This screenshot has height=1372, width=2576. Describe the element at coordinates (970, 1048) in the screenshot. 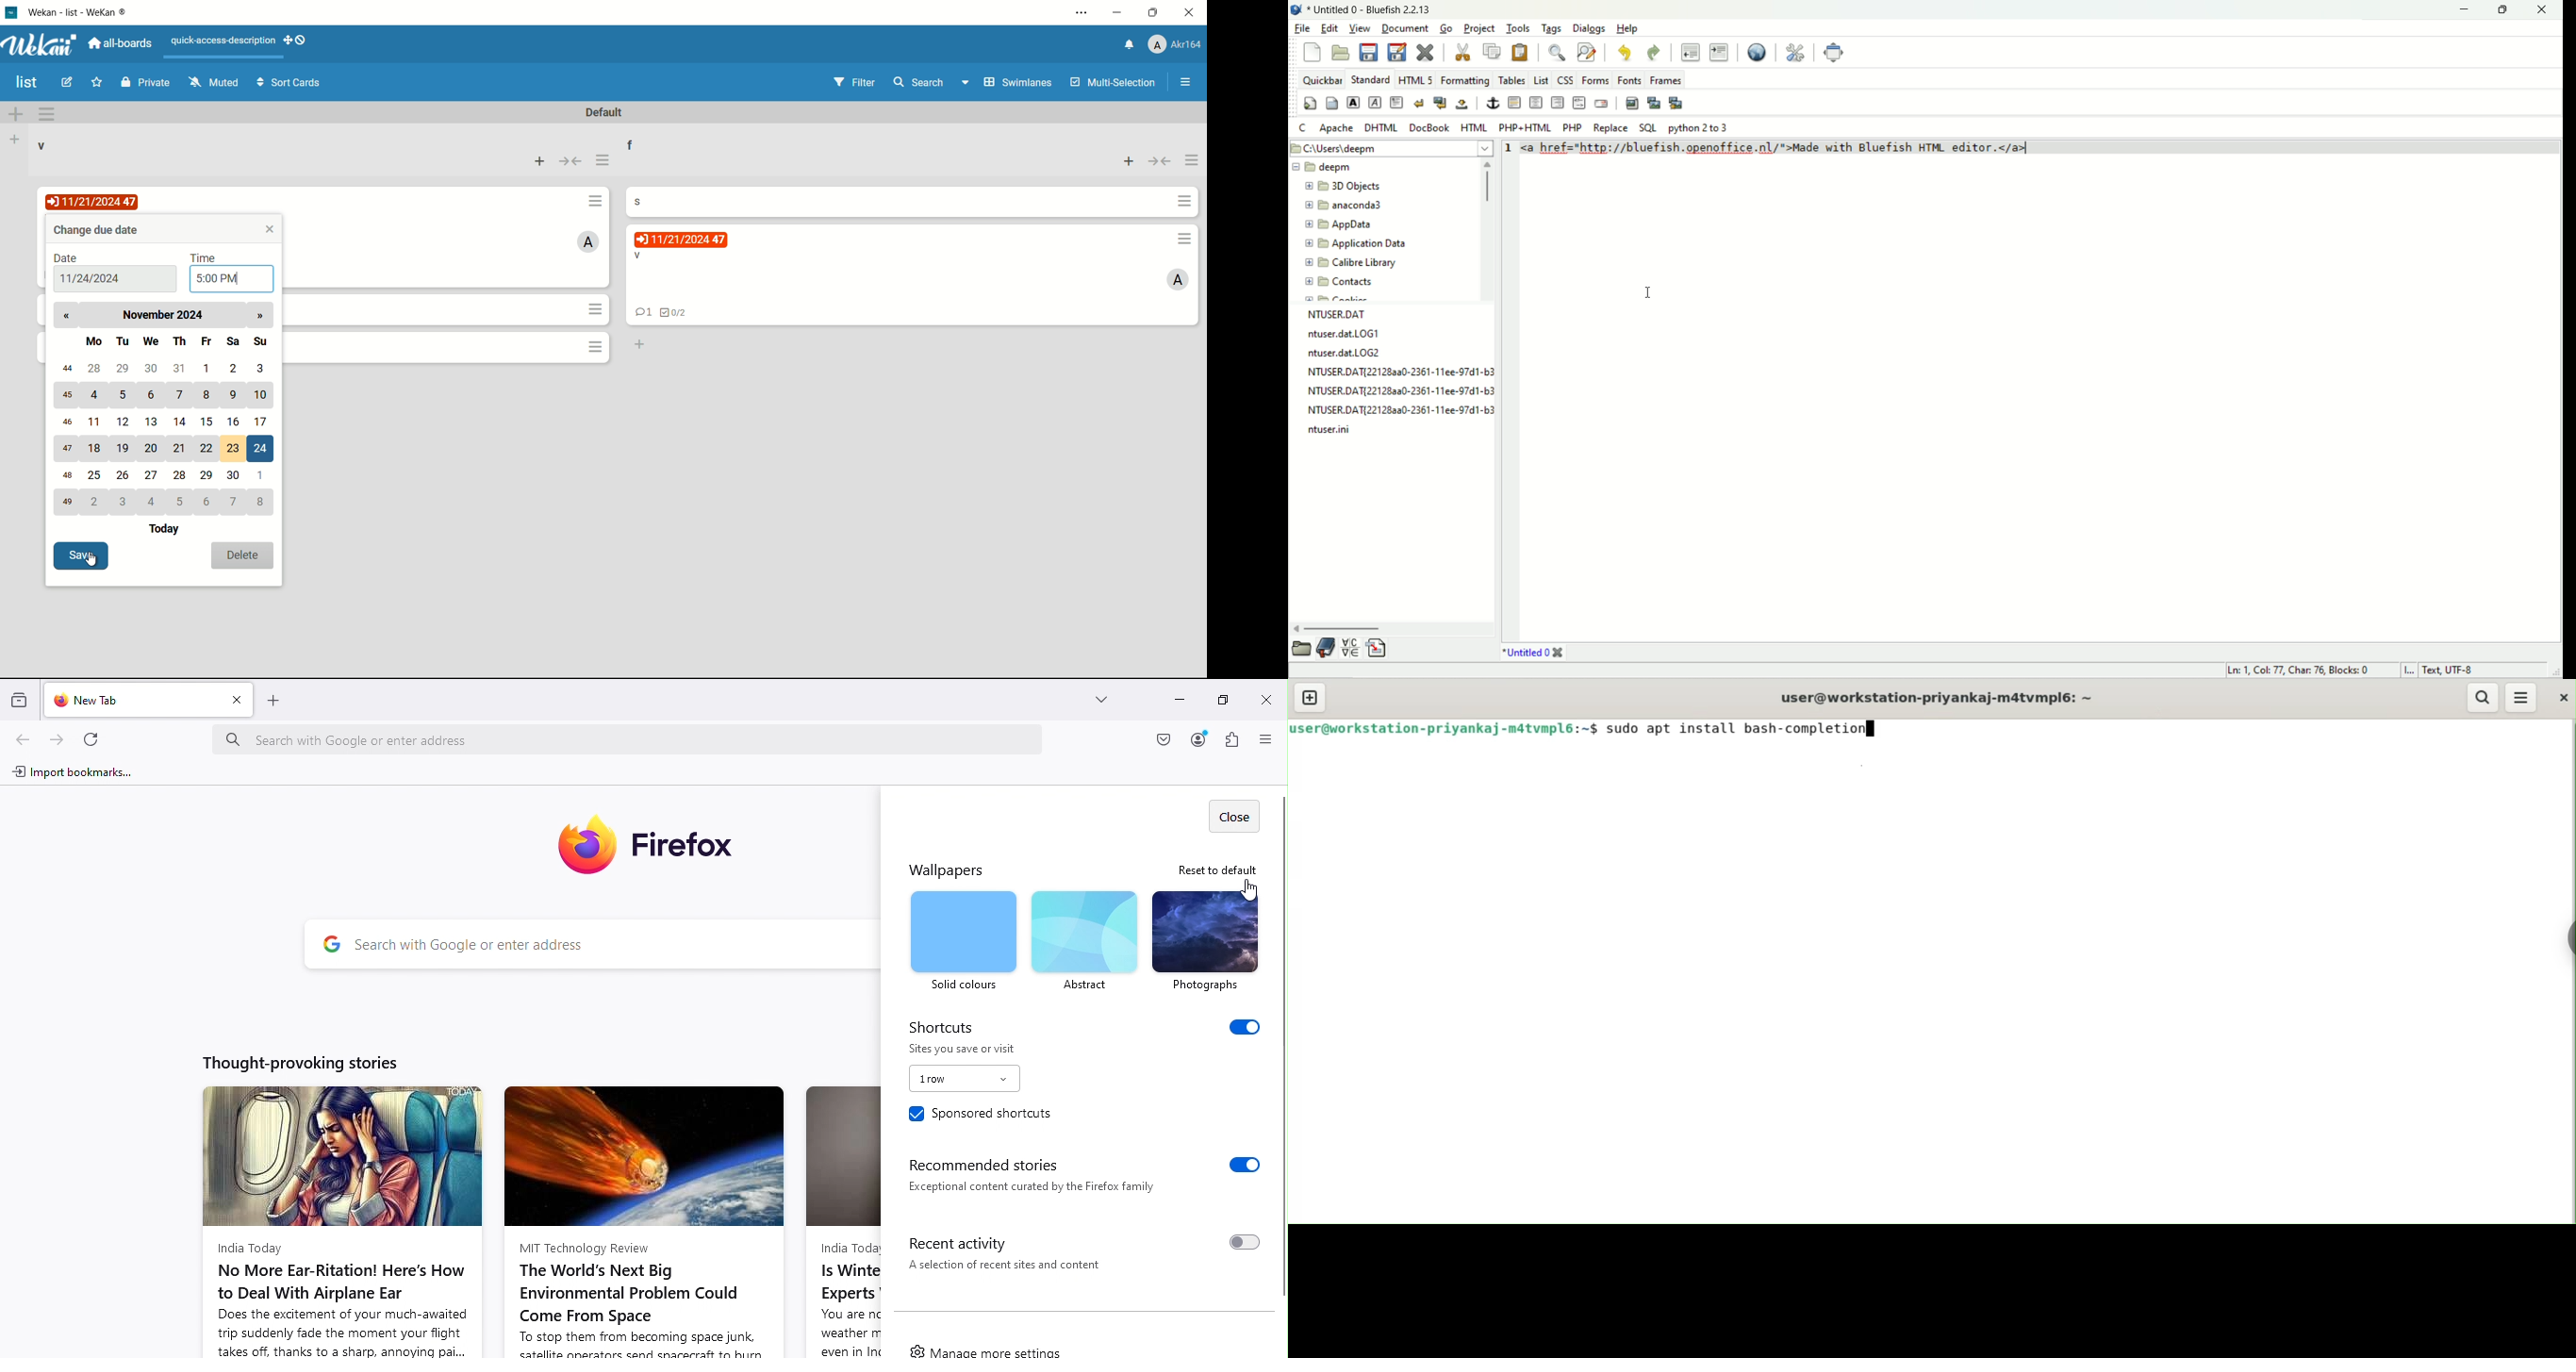

I see `sites` at that location.